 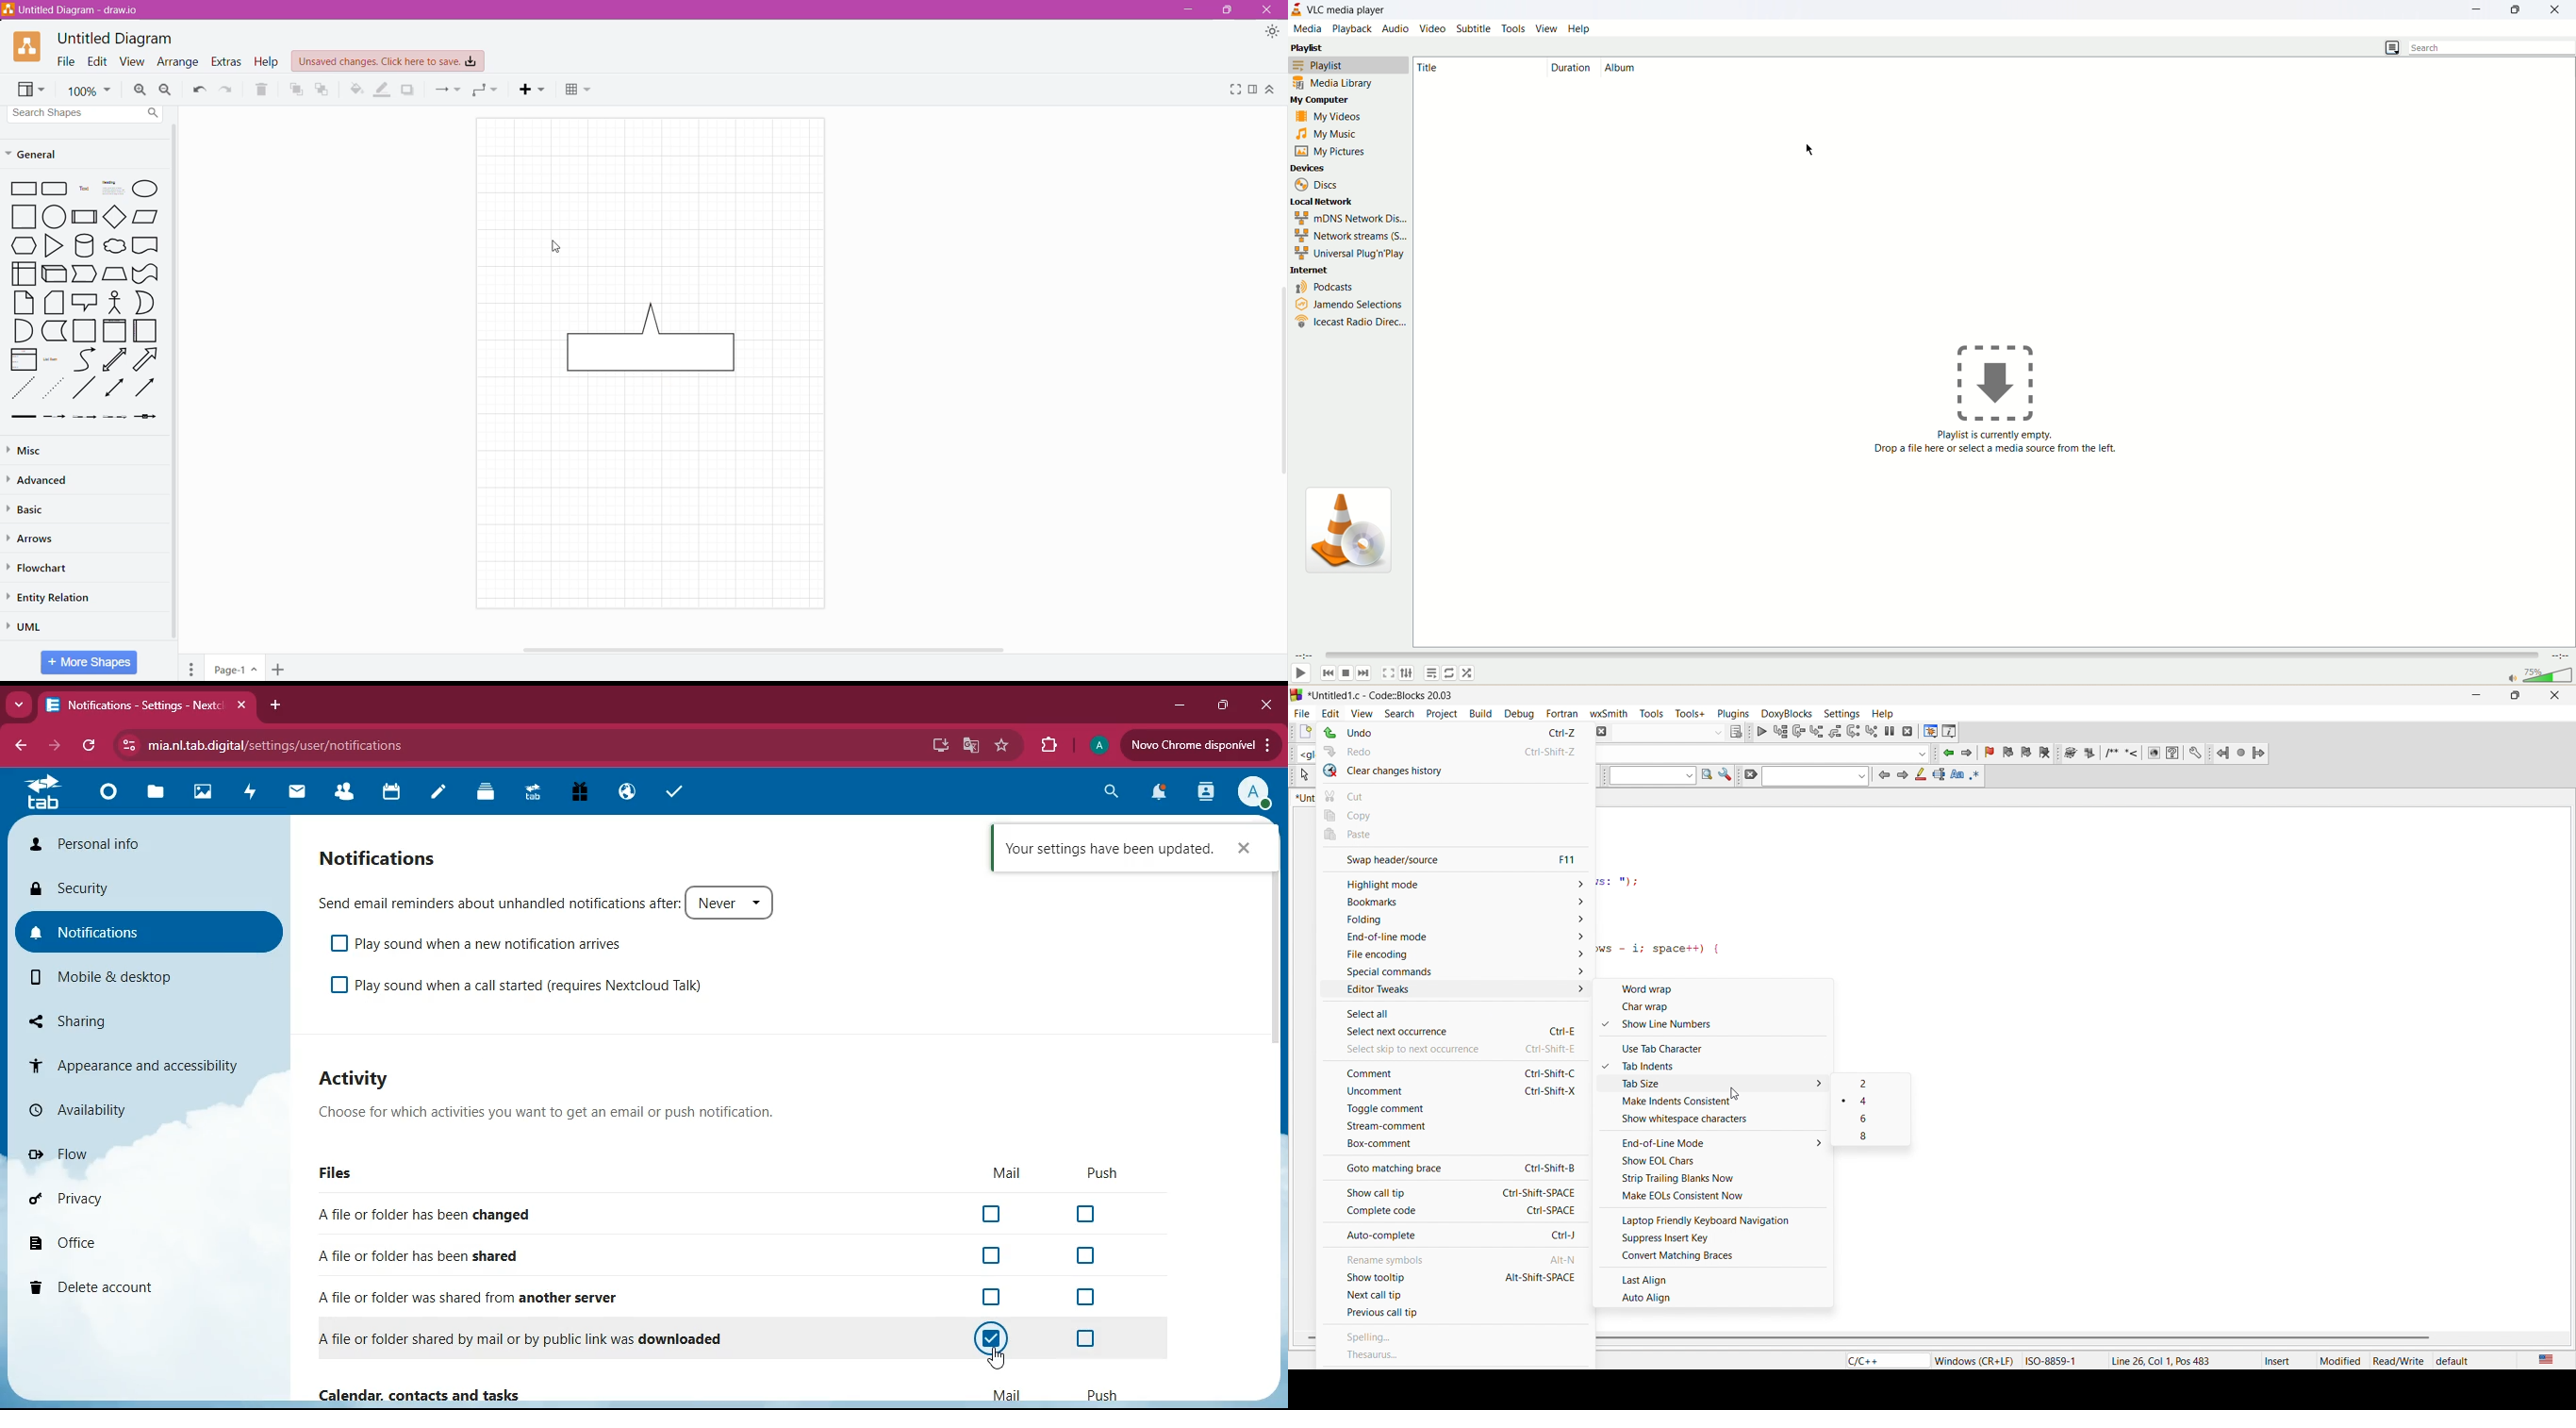 What do you see at coordinates (1547, 751) in the screenshot?
I see `Ctrl-Shift-Z` at bounding box center [1547, 751].